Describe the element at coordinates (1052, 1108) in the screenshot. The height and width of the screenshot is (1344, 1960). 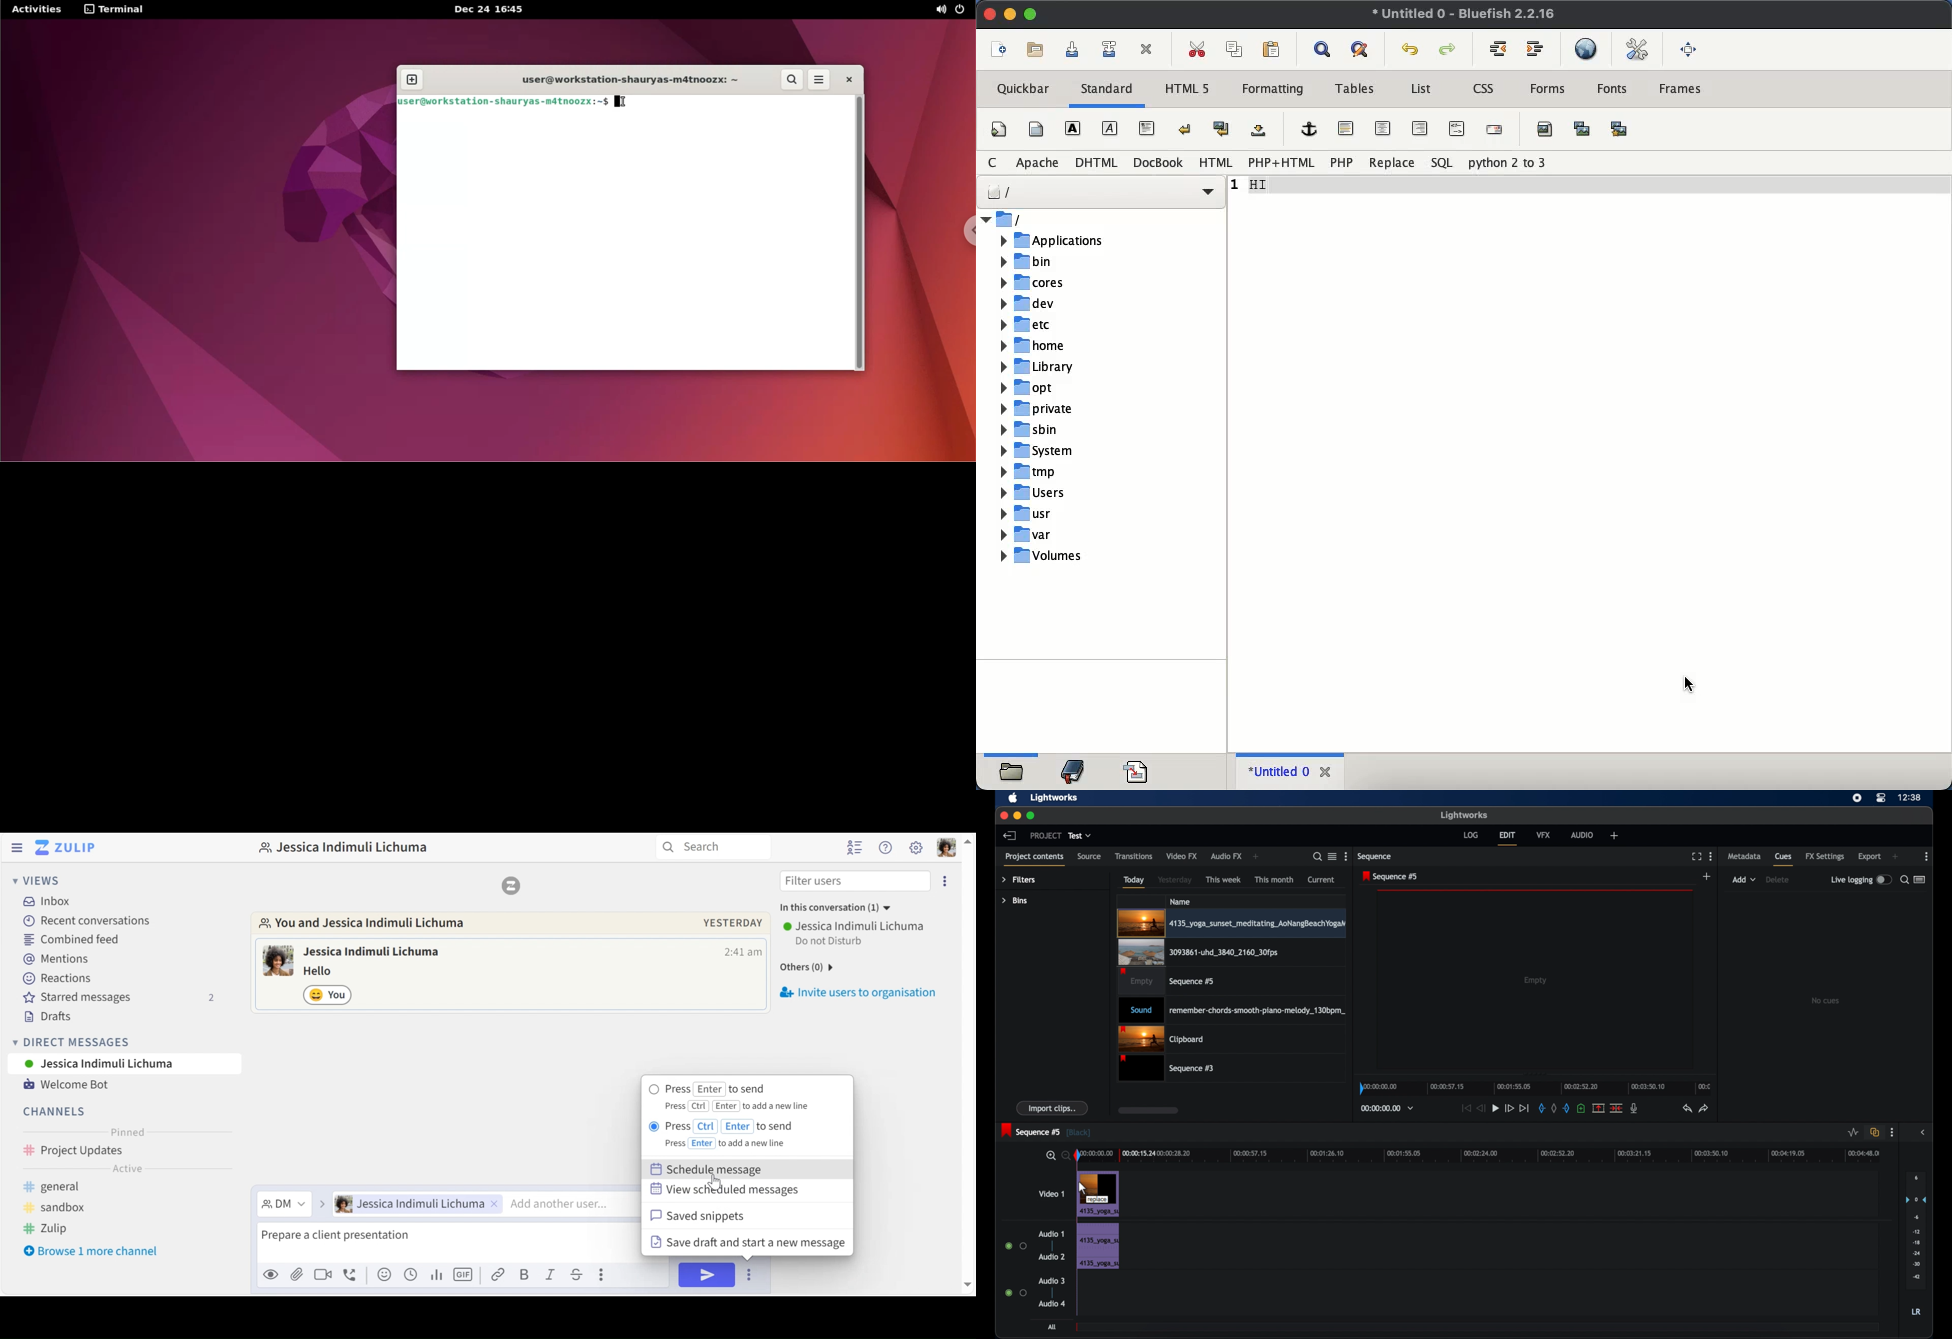
I see `import clips` at that location.